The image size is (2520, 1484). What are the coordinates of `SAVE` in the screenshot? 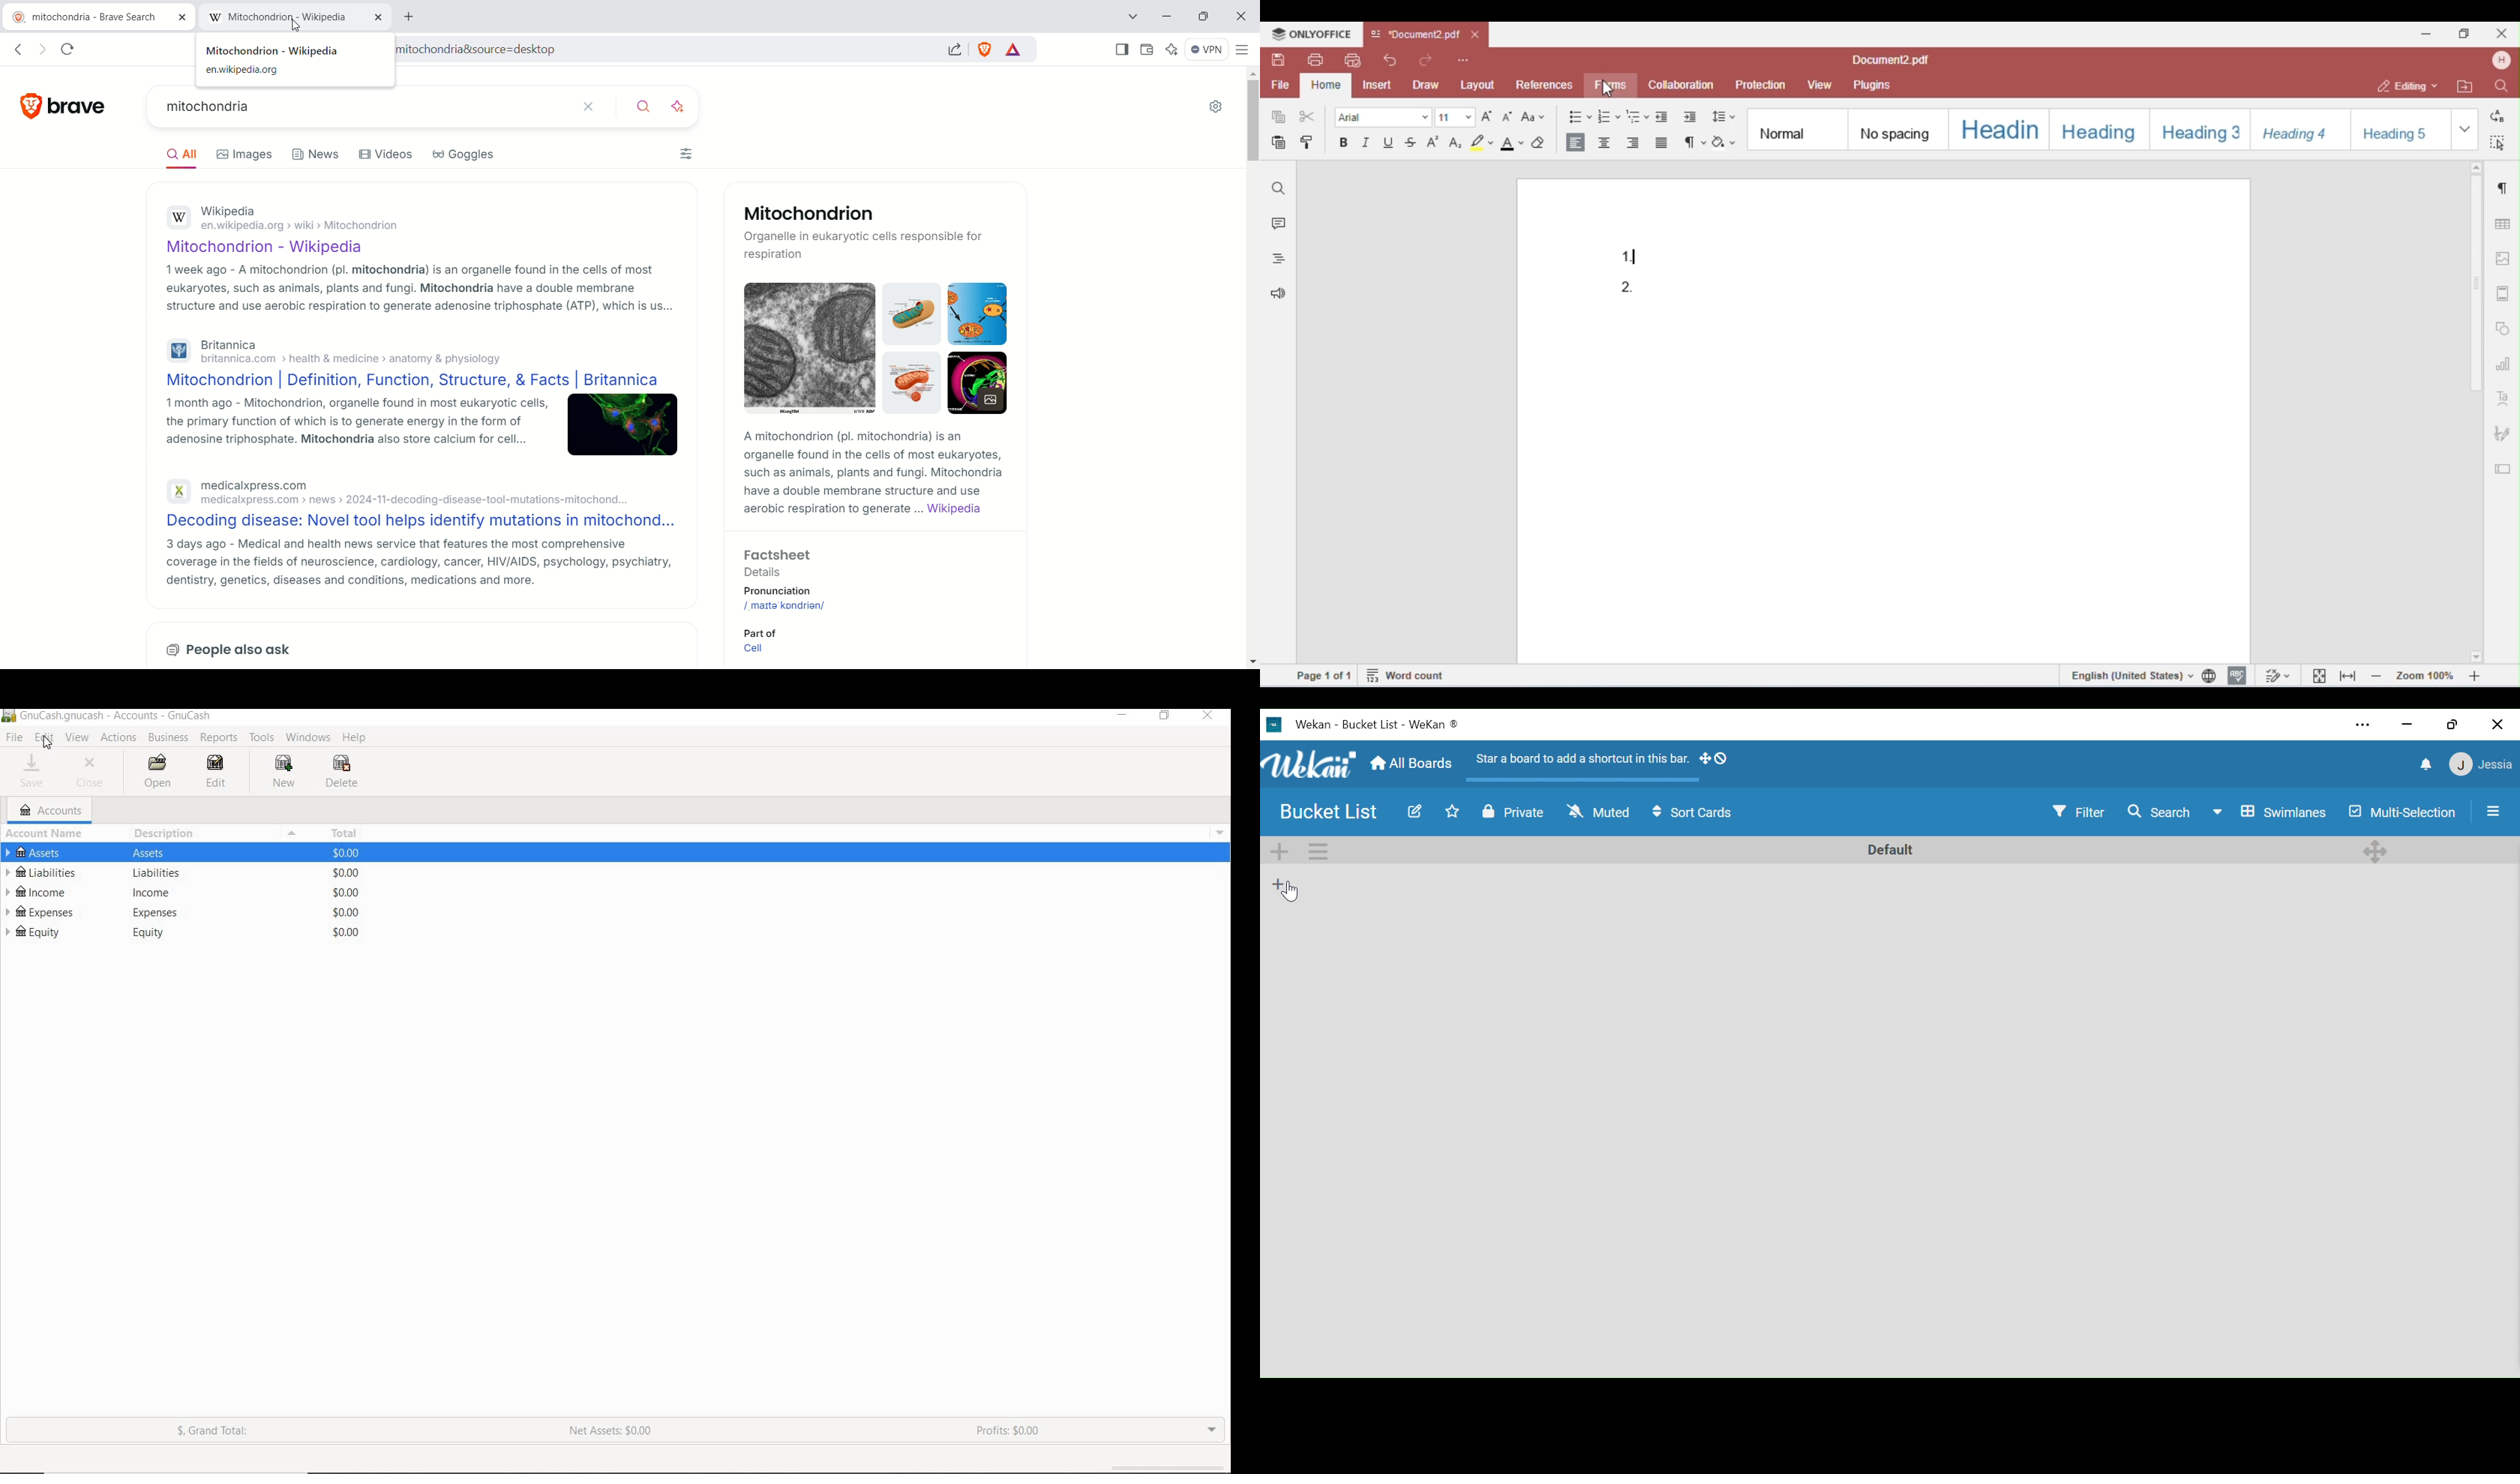 It's located at (36, 770).